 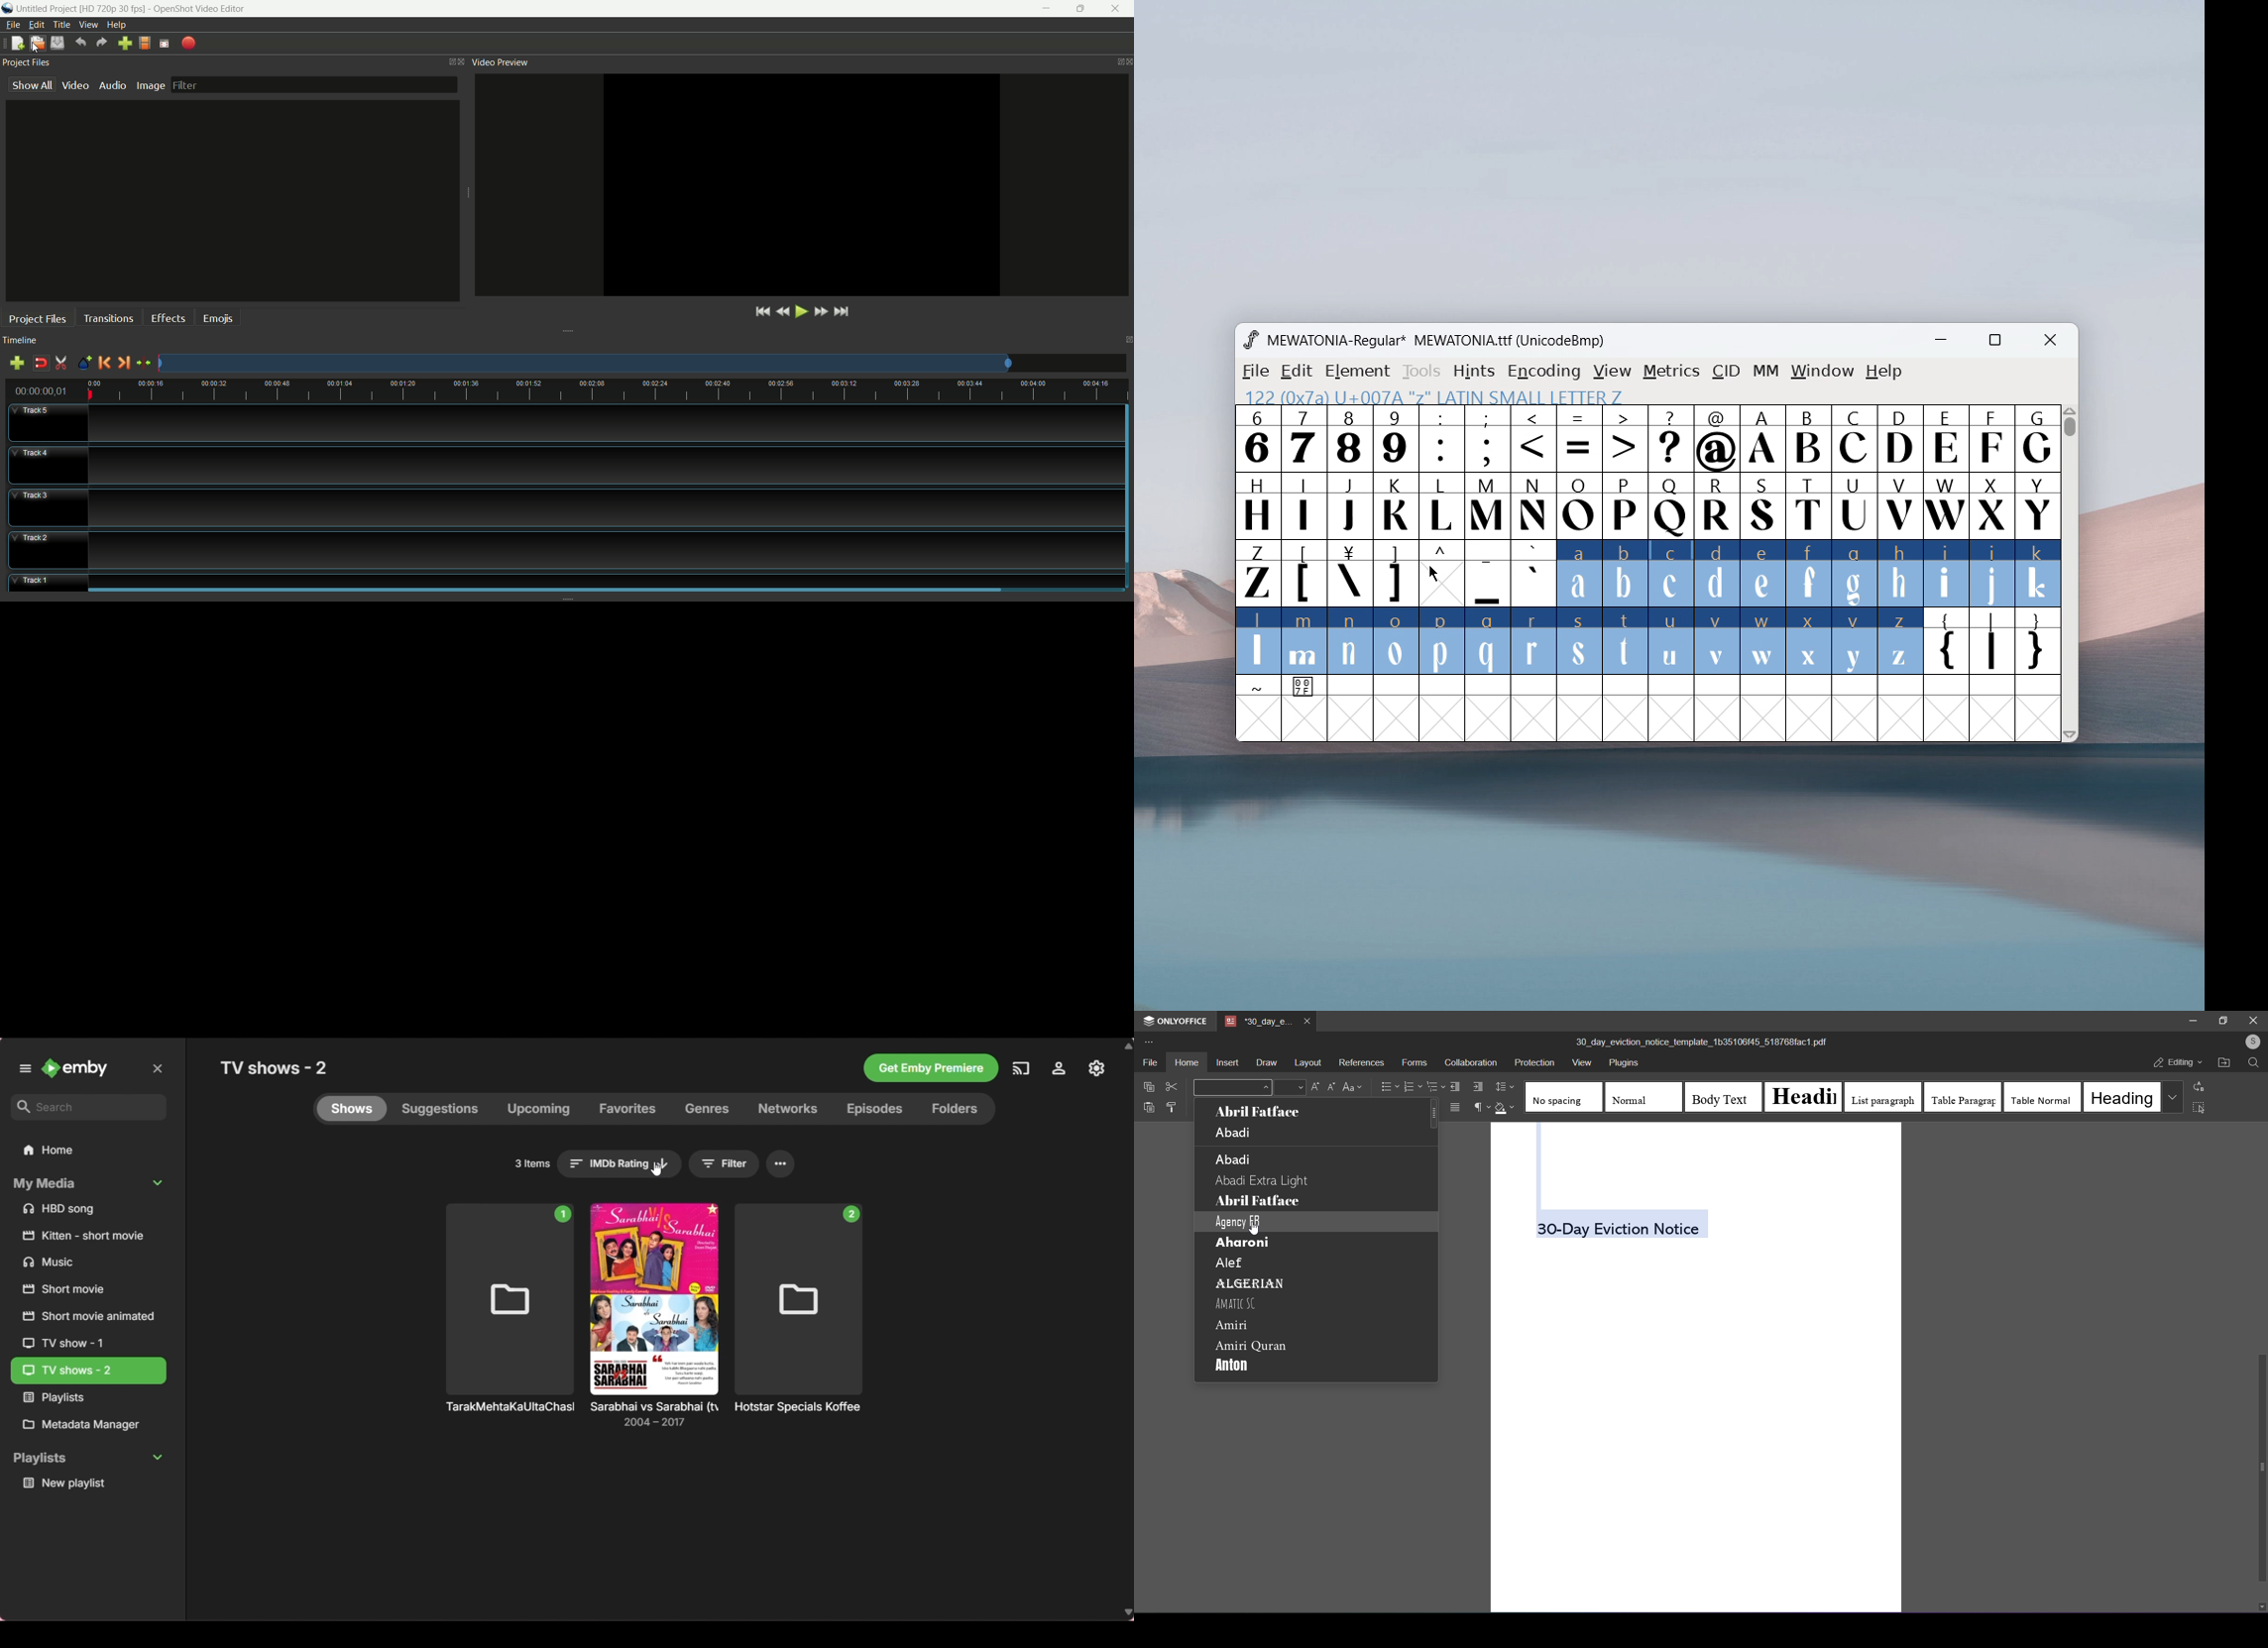 What do you see at coordinates (1127, 57) in the screenshot?
I see `close` at bounding box center [1127, 57].